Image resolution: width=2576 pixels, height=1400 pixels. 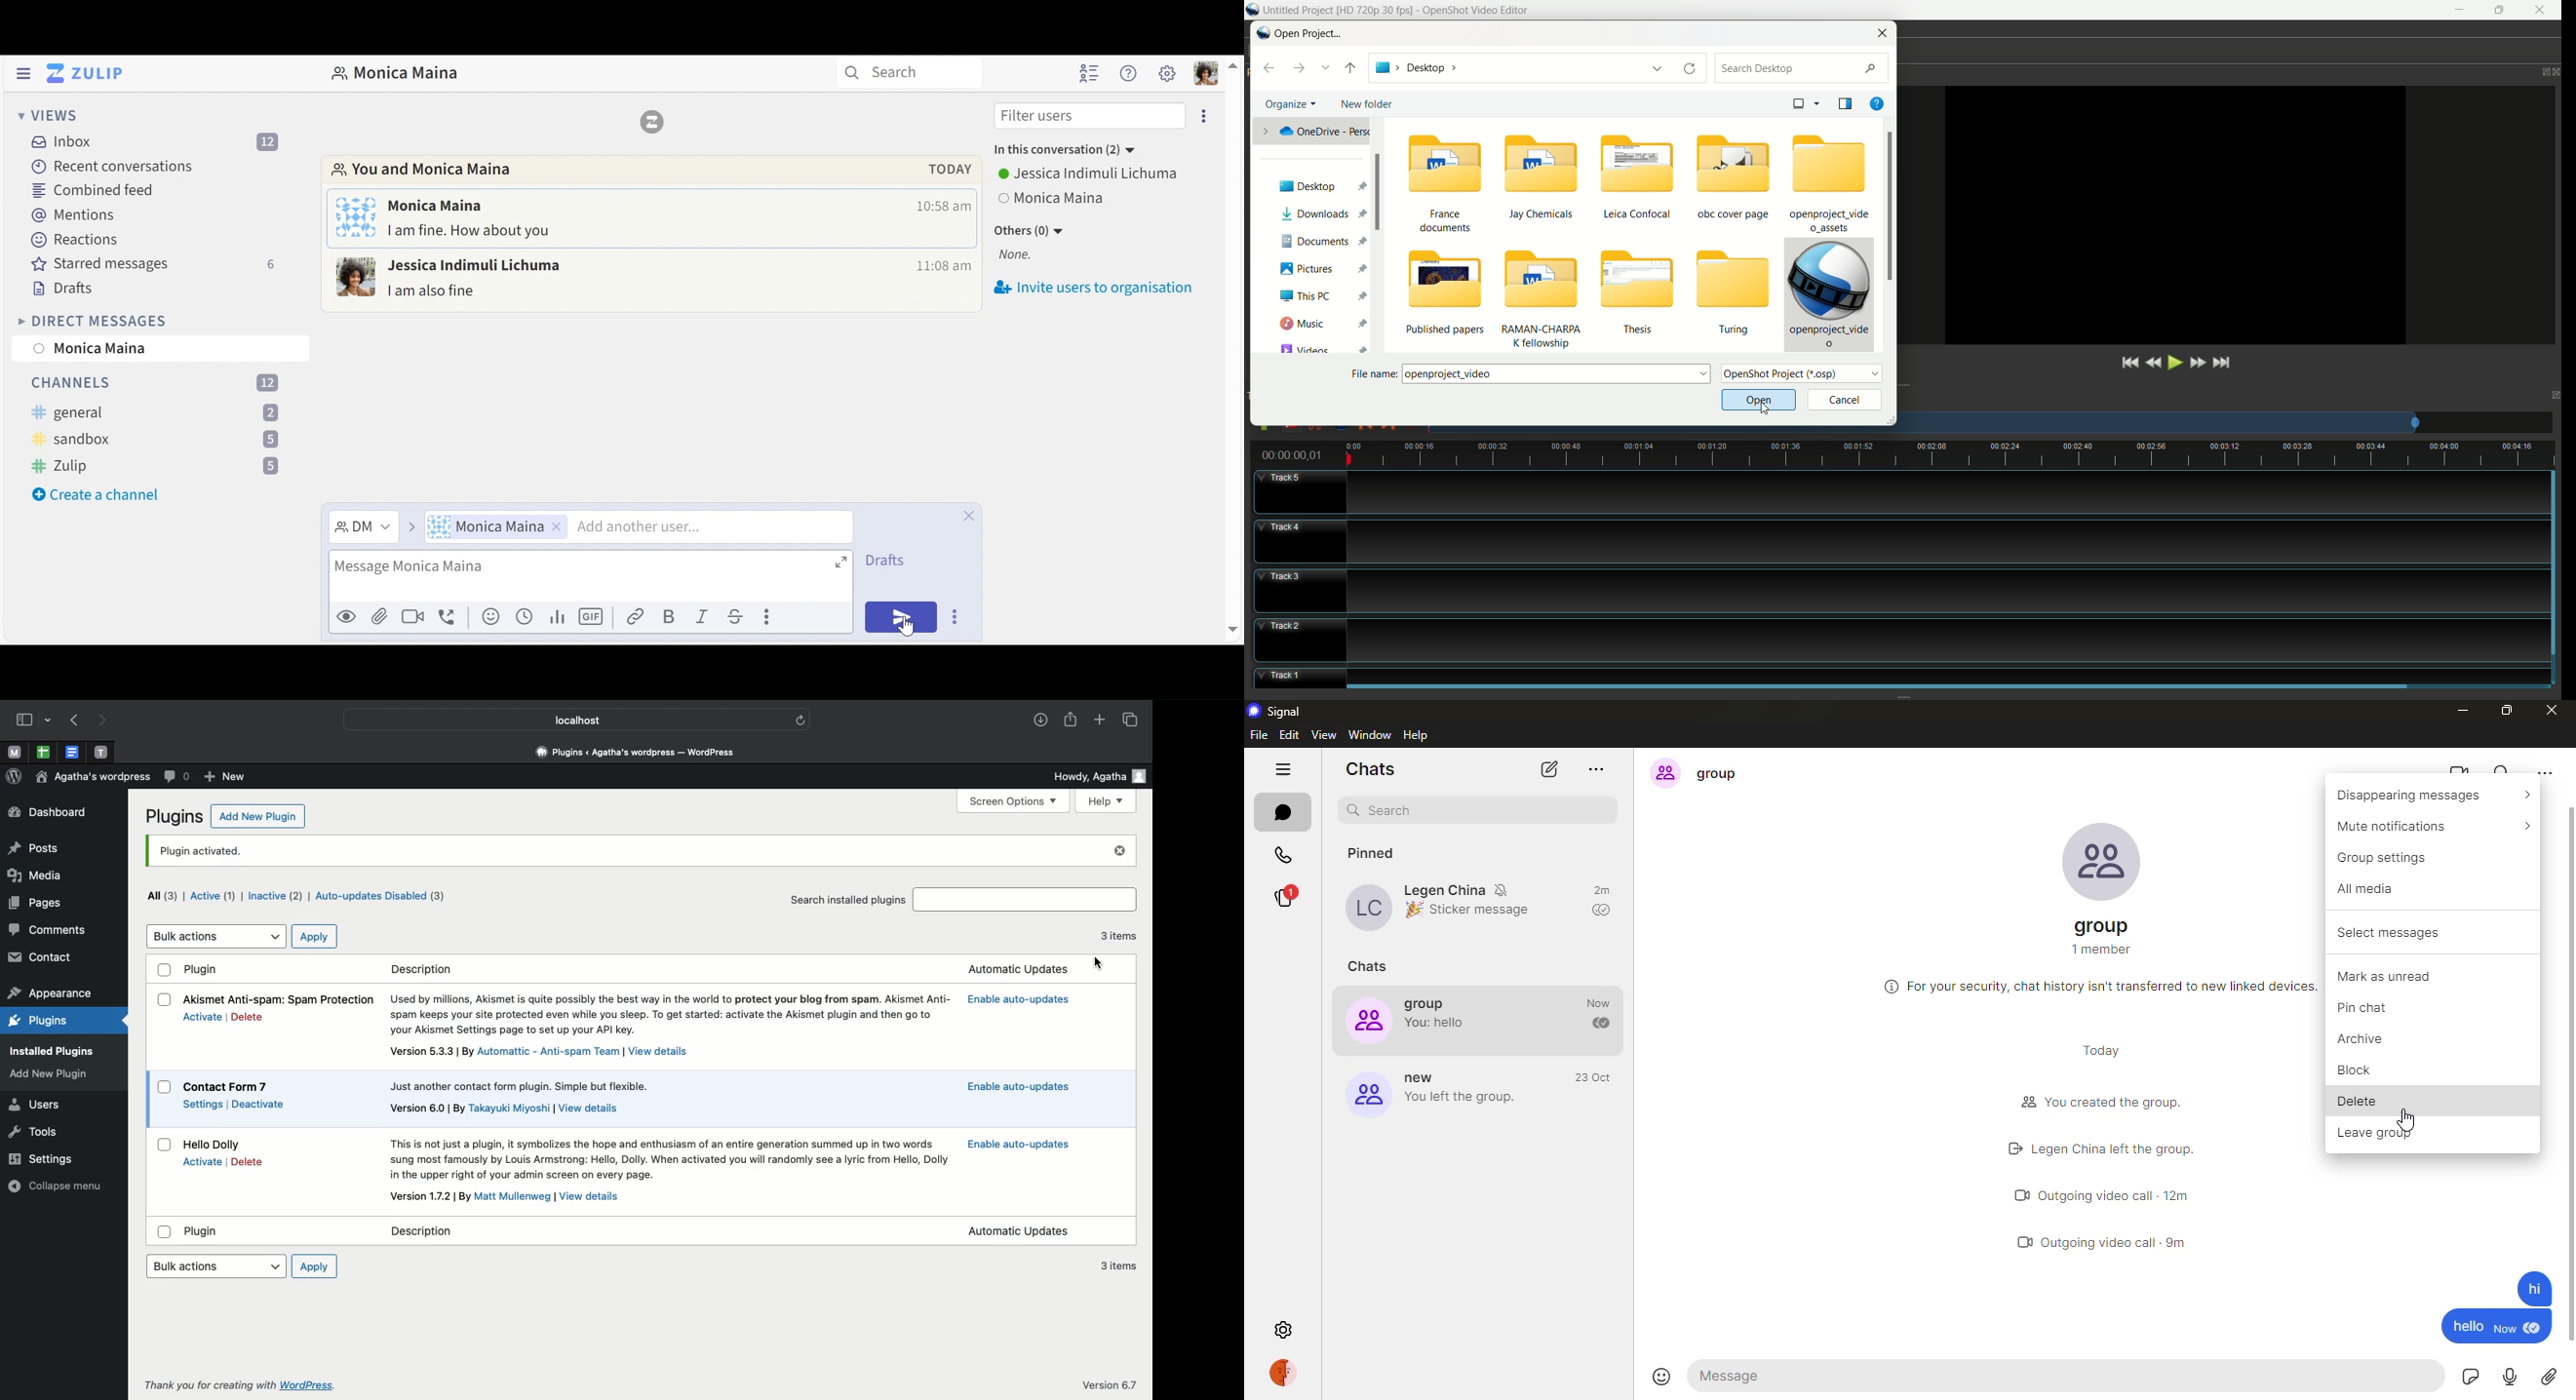 I want to click on descriptions, so click(x=650, y=169).